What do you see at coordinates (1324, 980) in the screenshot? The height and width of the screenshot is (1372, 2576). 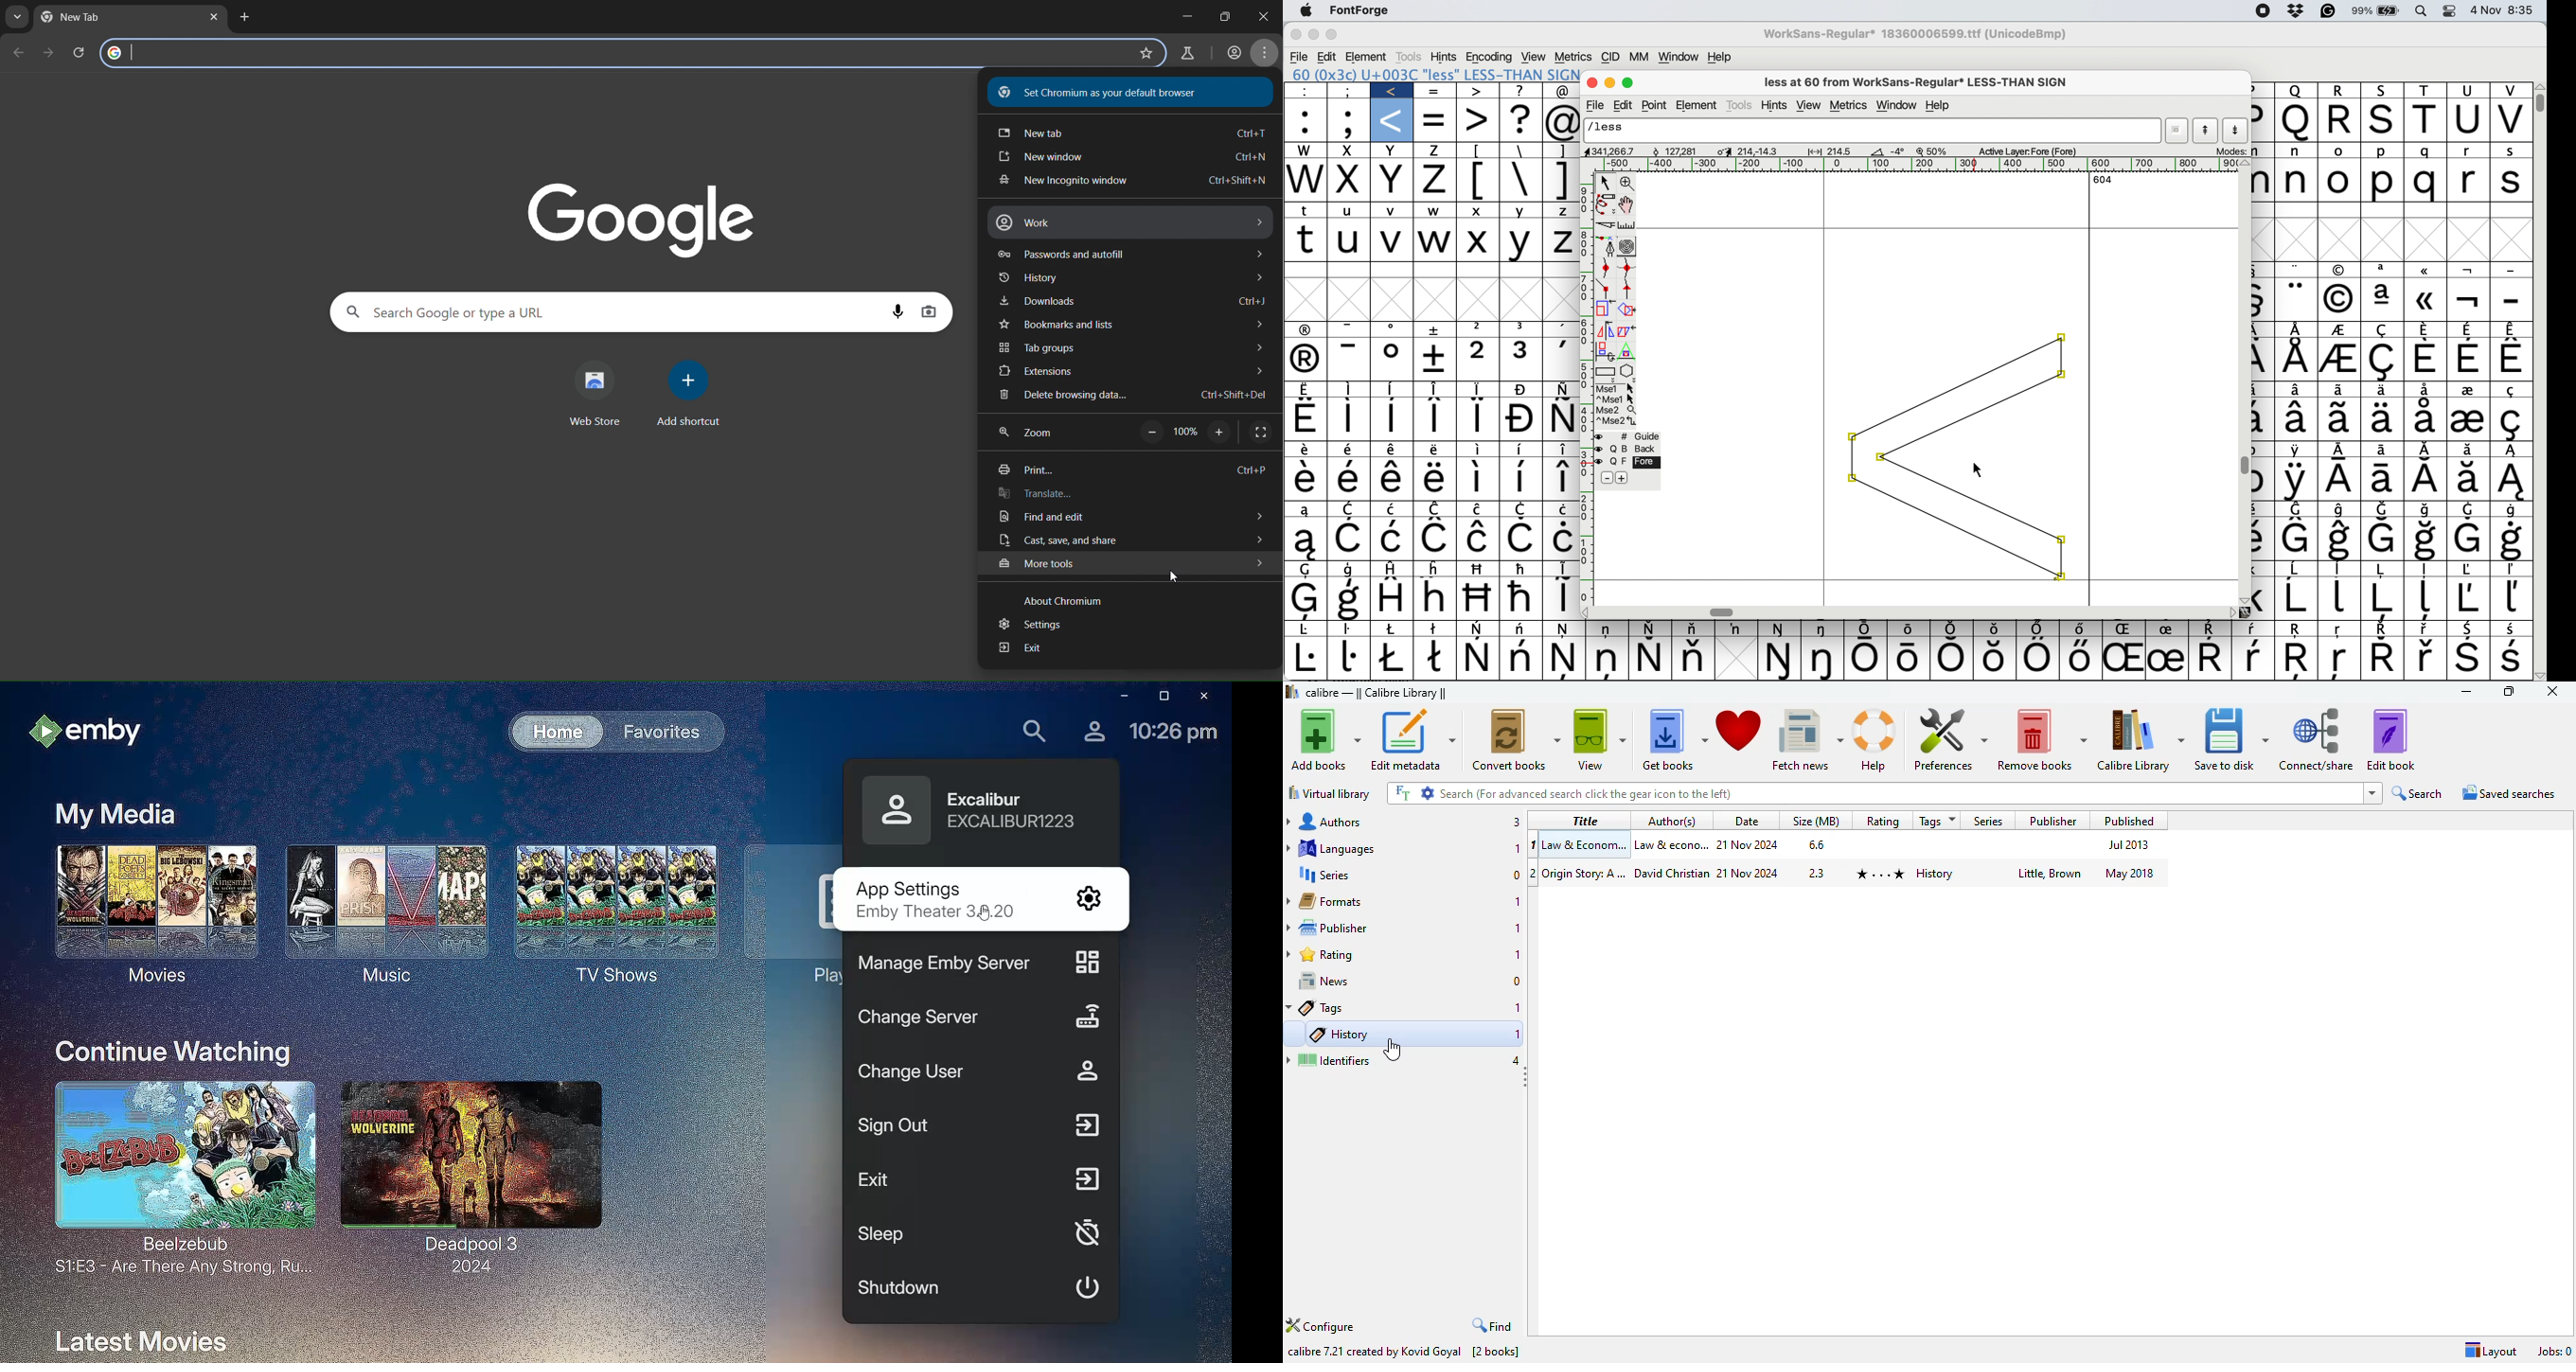 I see `news` at bounding box center [1324, 980].